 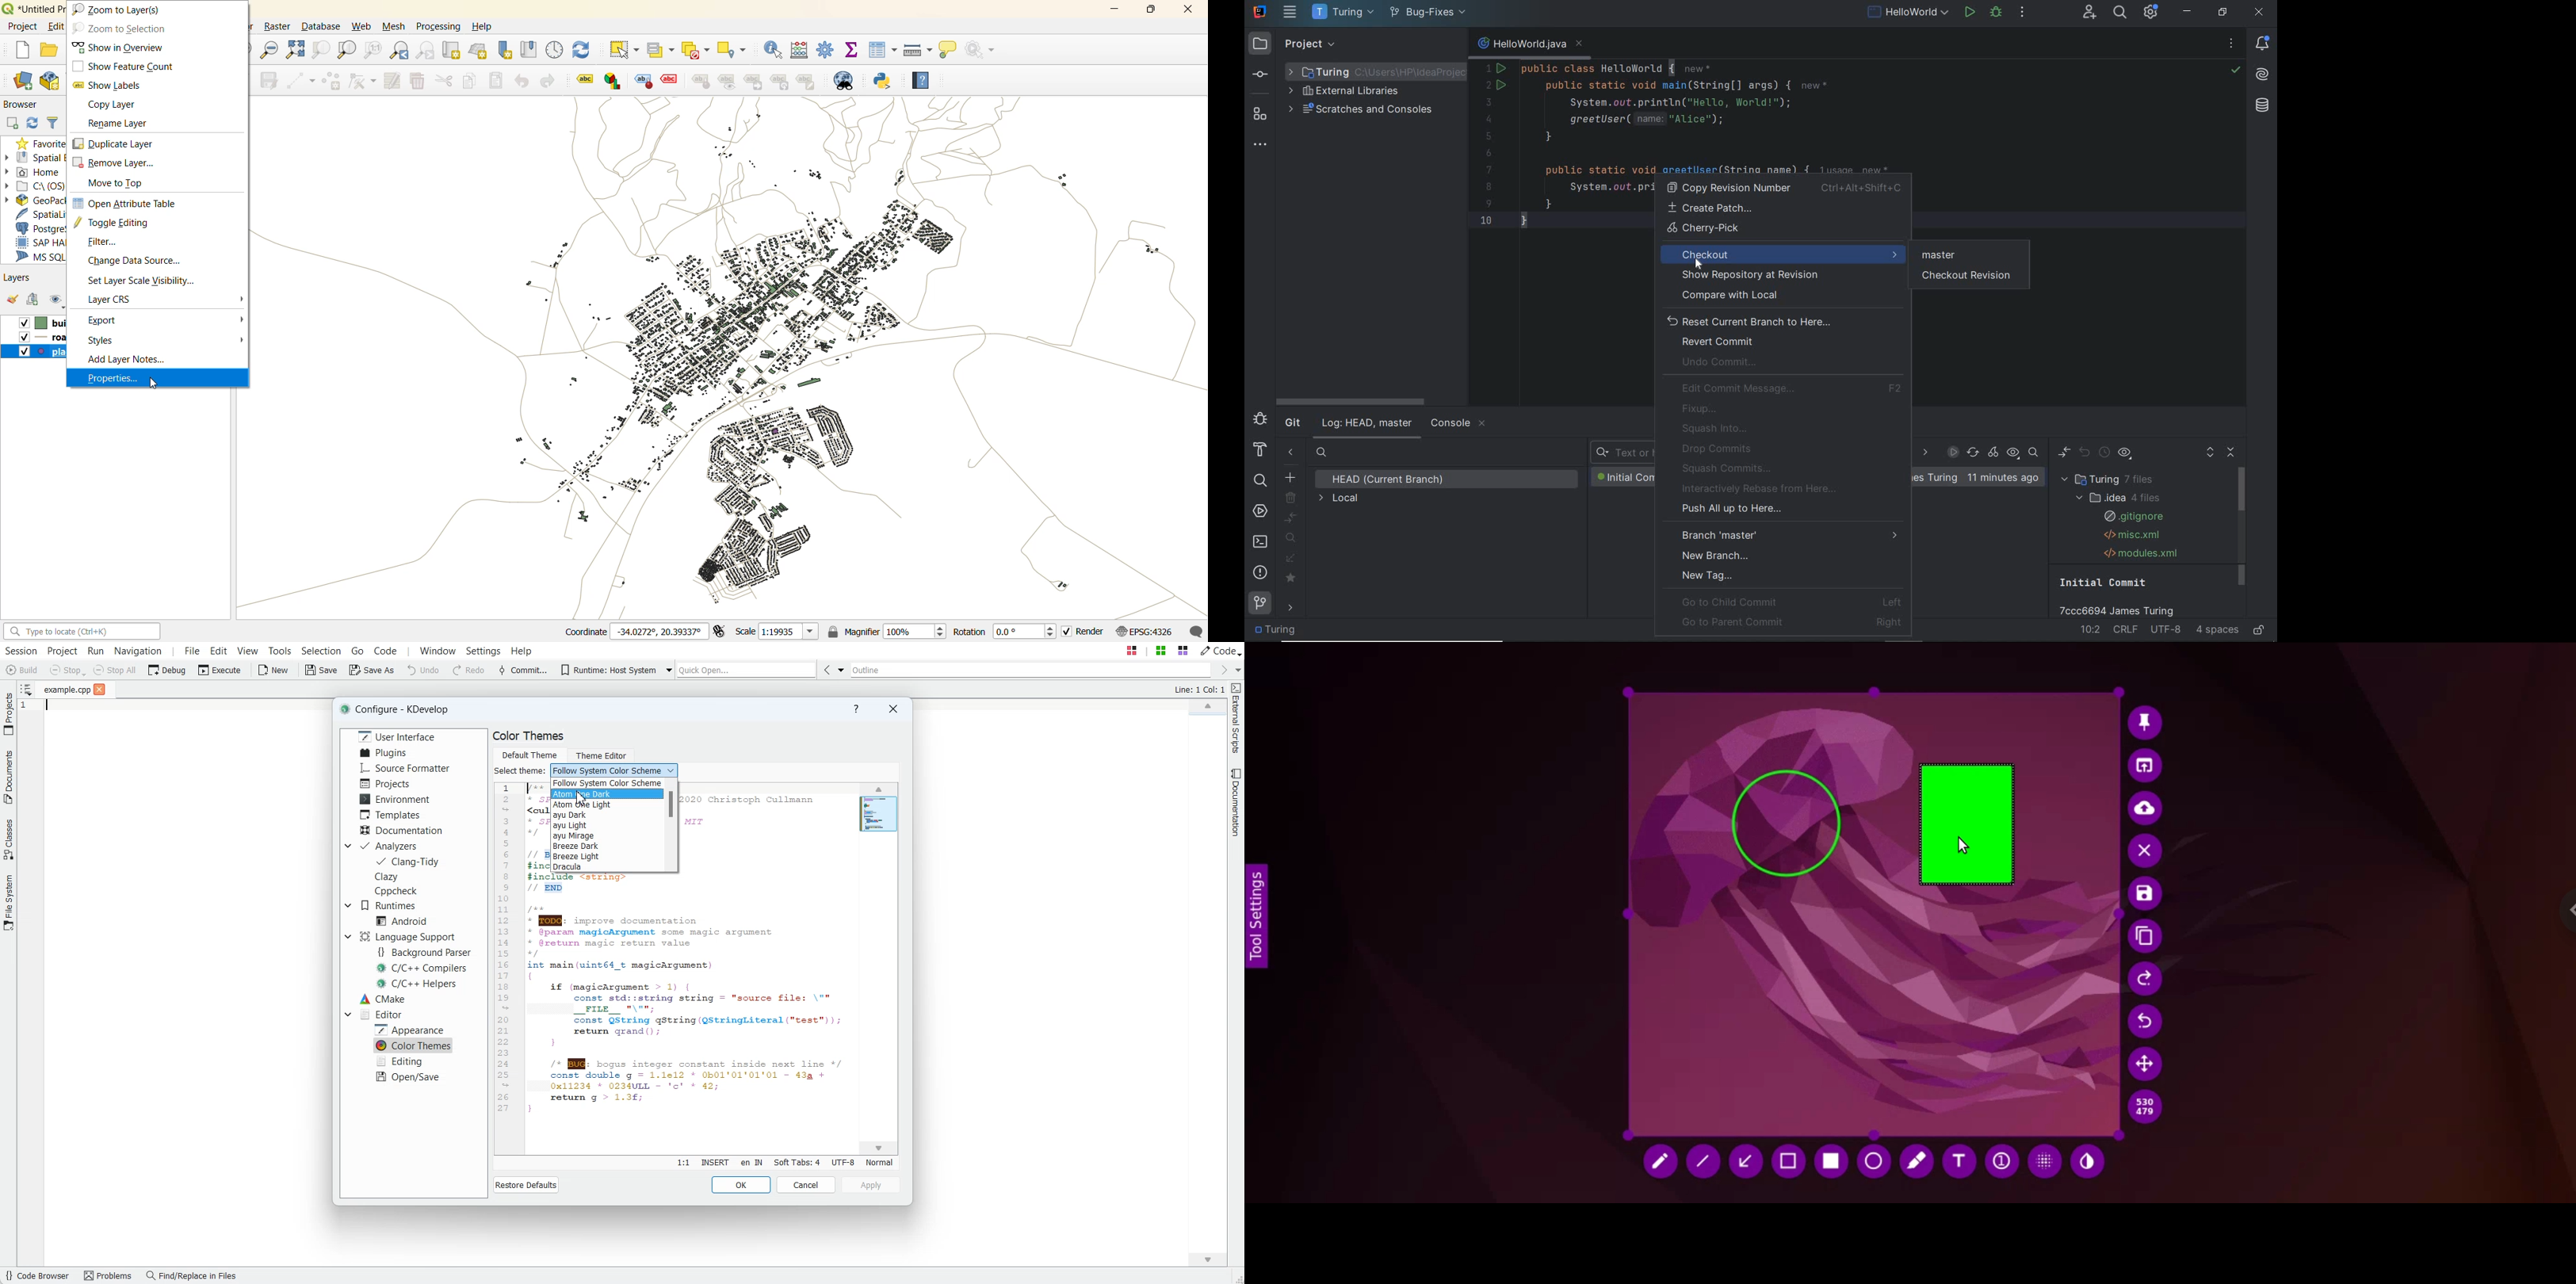 What do you see at coordinates (121, 184) in the screenshot?
I see `move to top` at bounding box center [121, 184].